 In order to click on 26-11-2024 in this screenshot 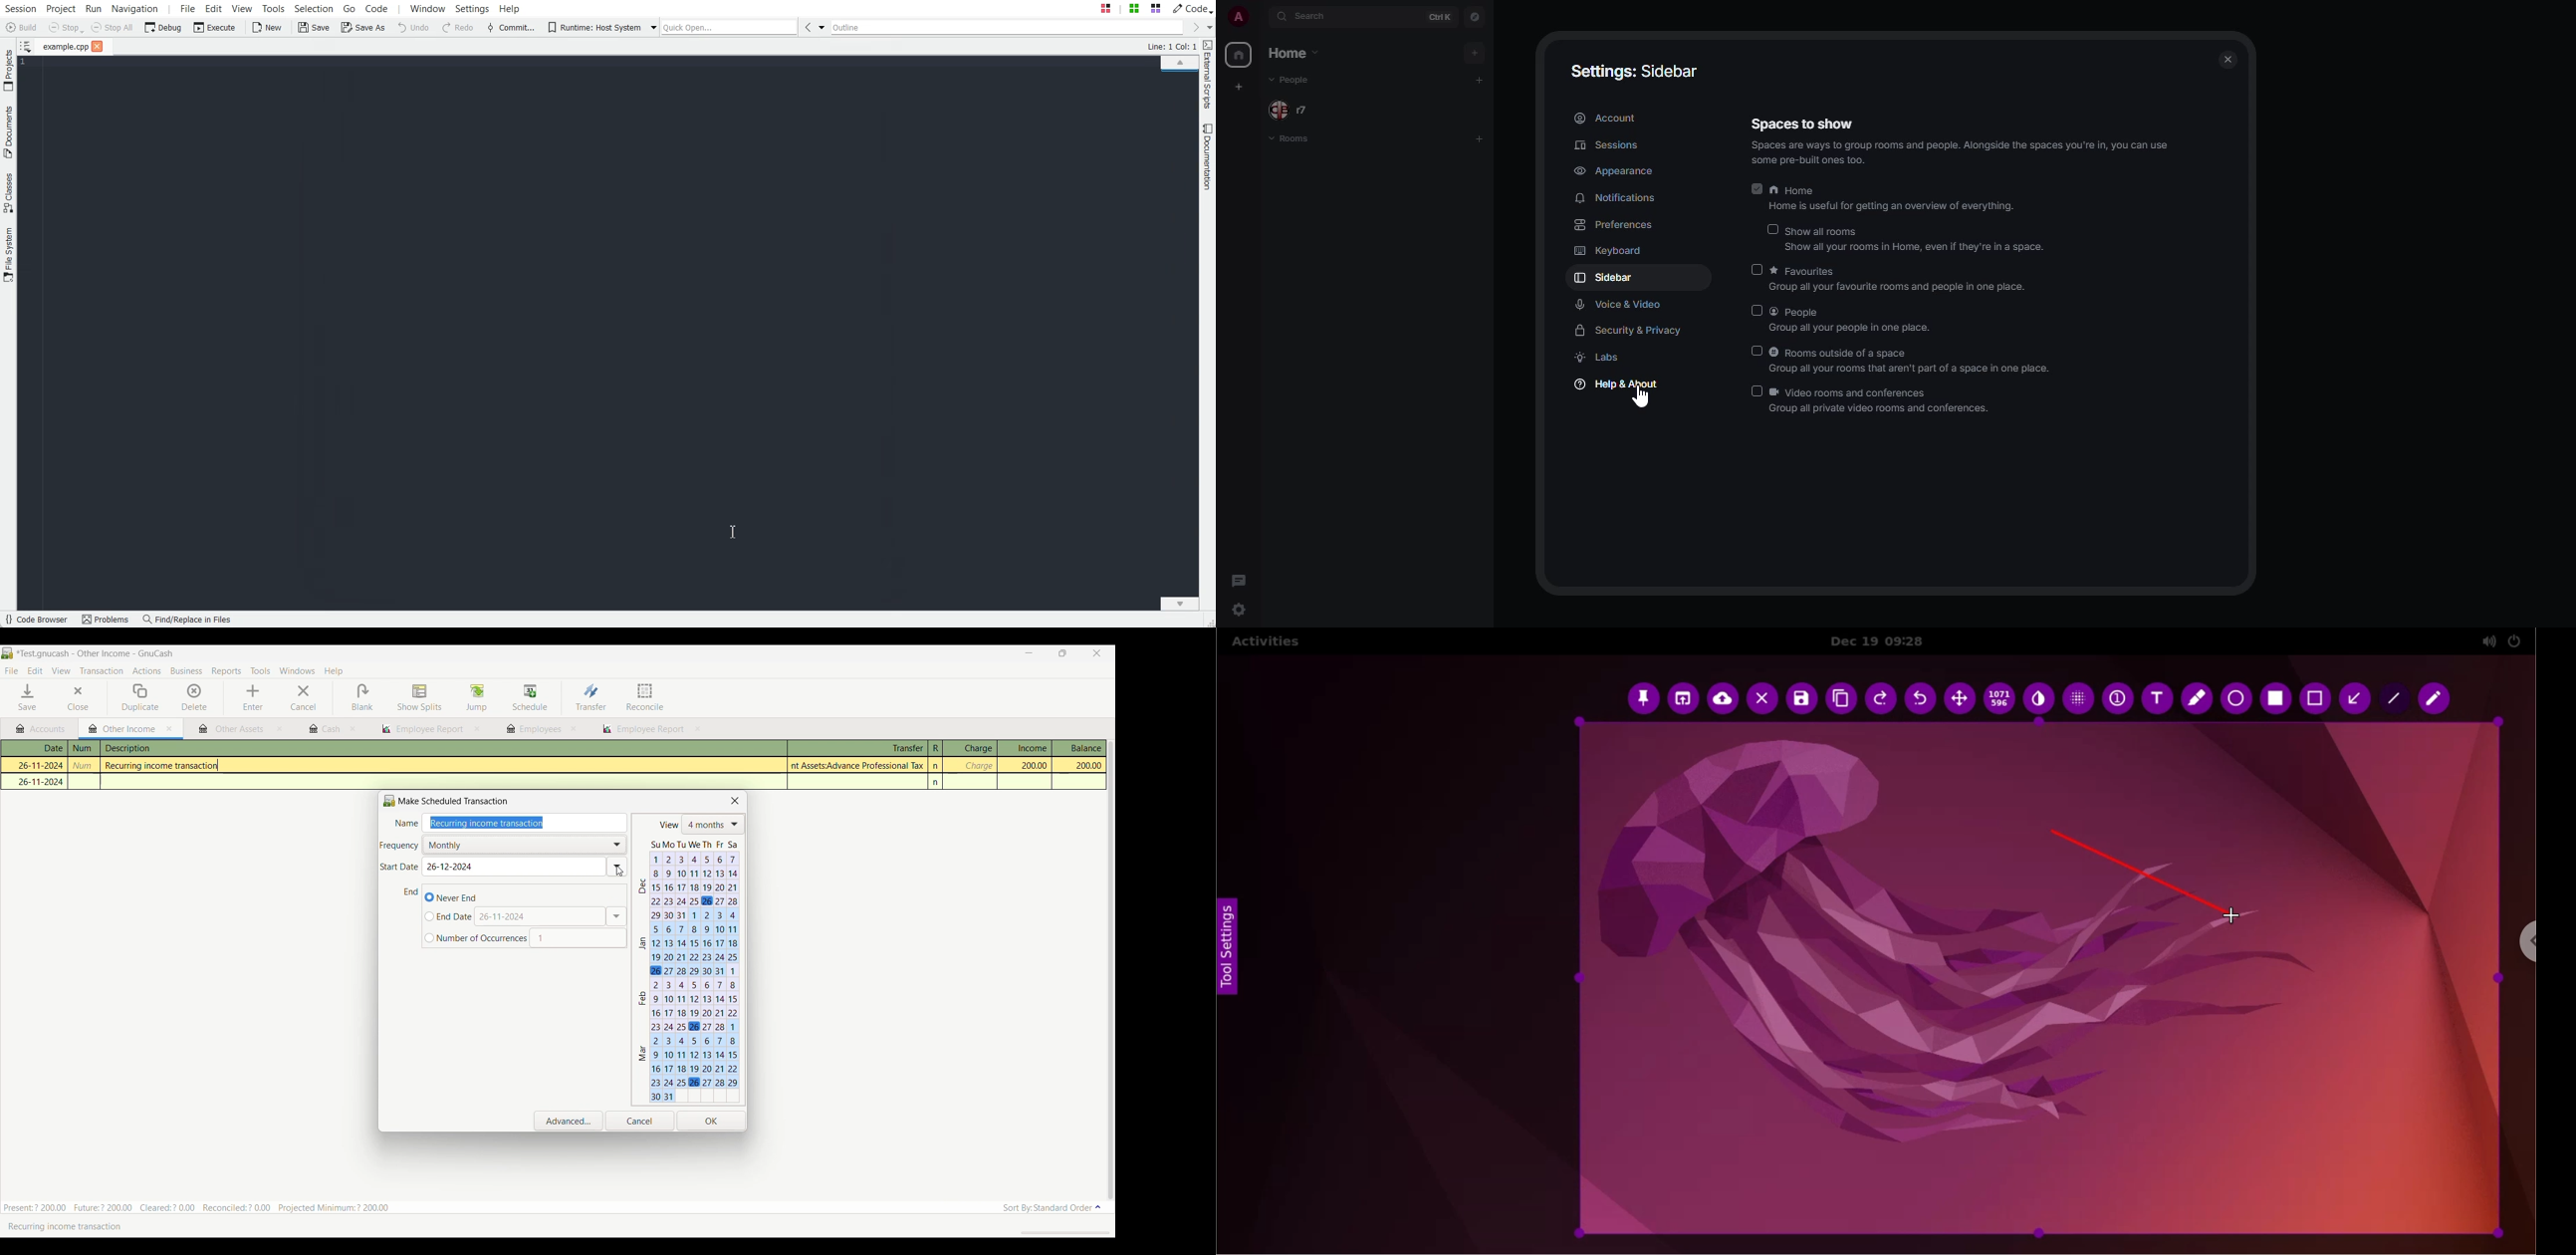, I will do `click(35, 764)`.